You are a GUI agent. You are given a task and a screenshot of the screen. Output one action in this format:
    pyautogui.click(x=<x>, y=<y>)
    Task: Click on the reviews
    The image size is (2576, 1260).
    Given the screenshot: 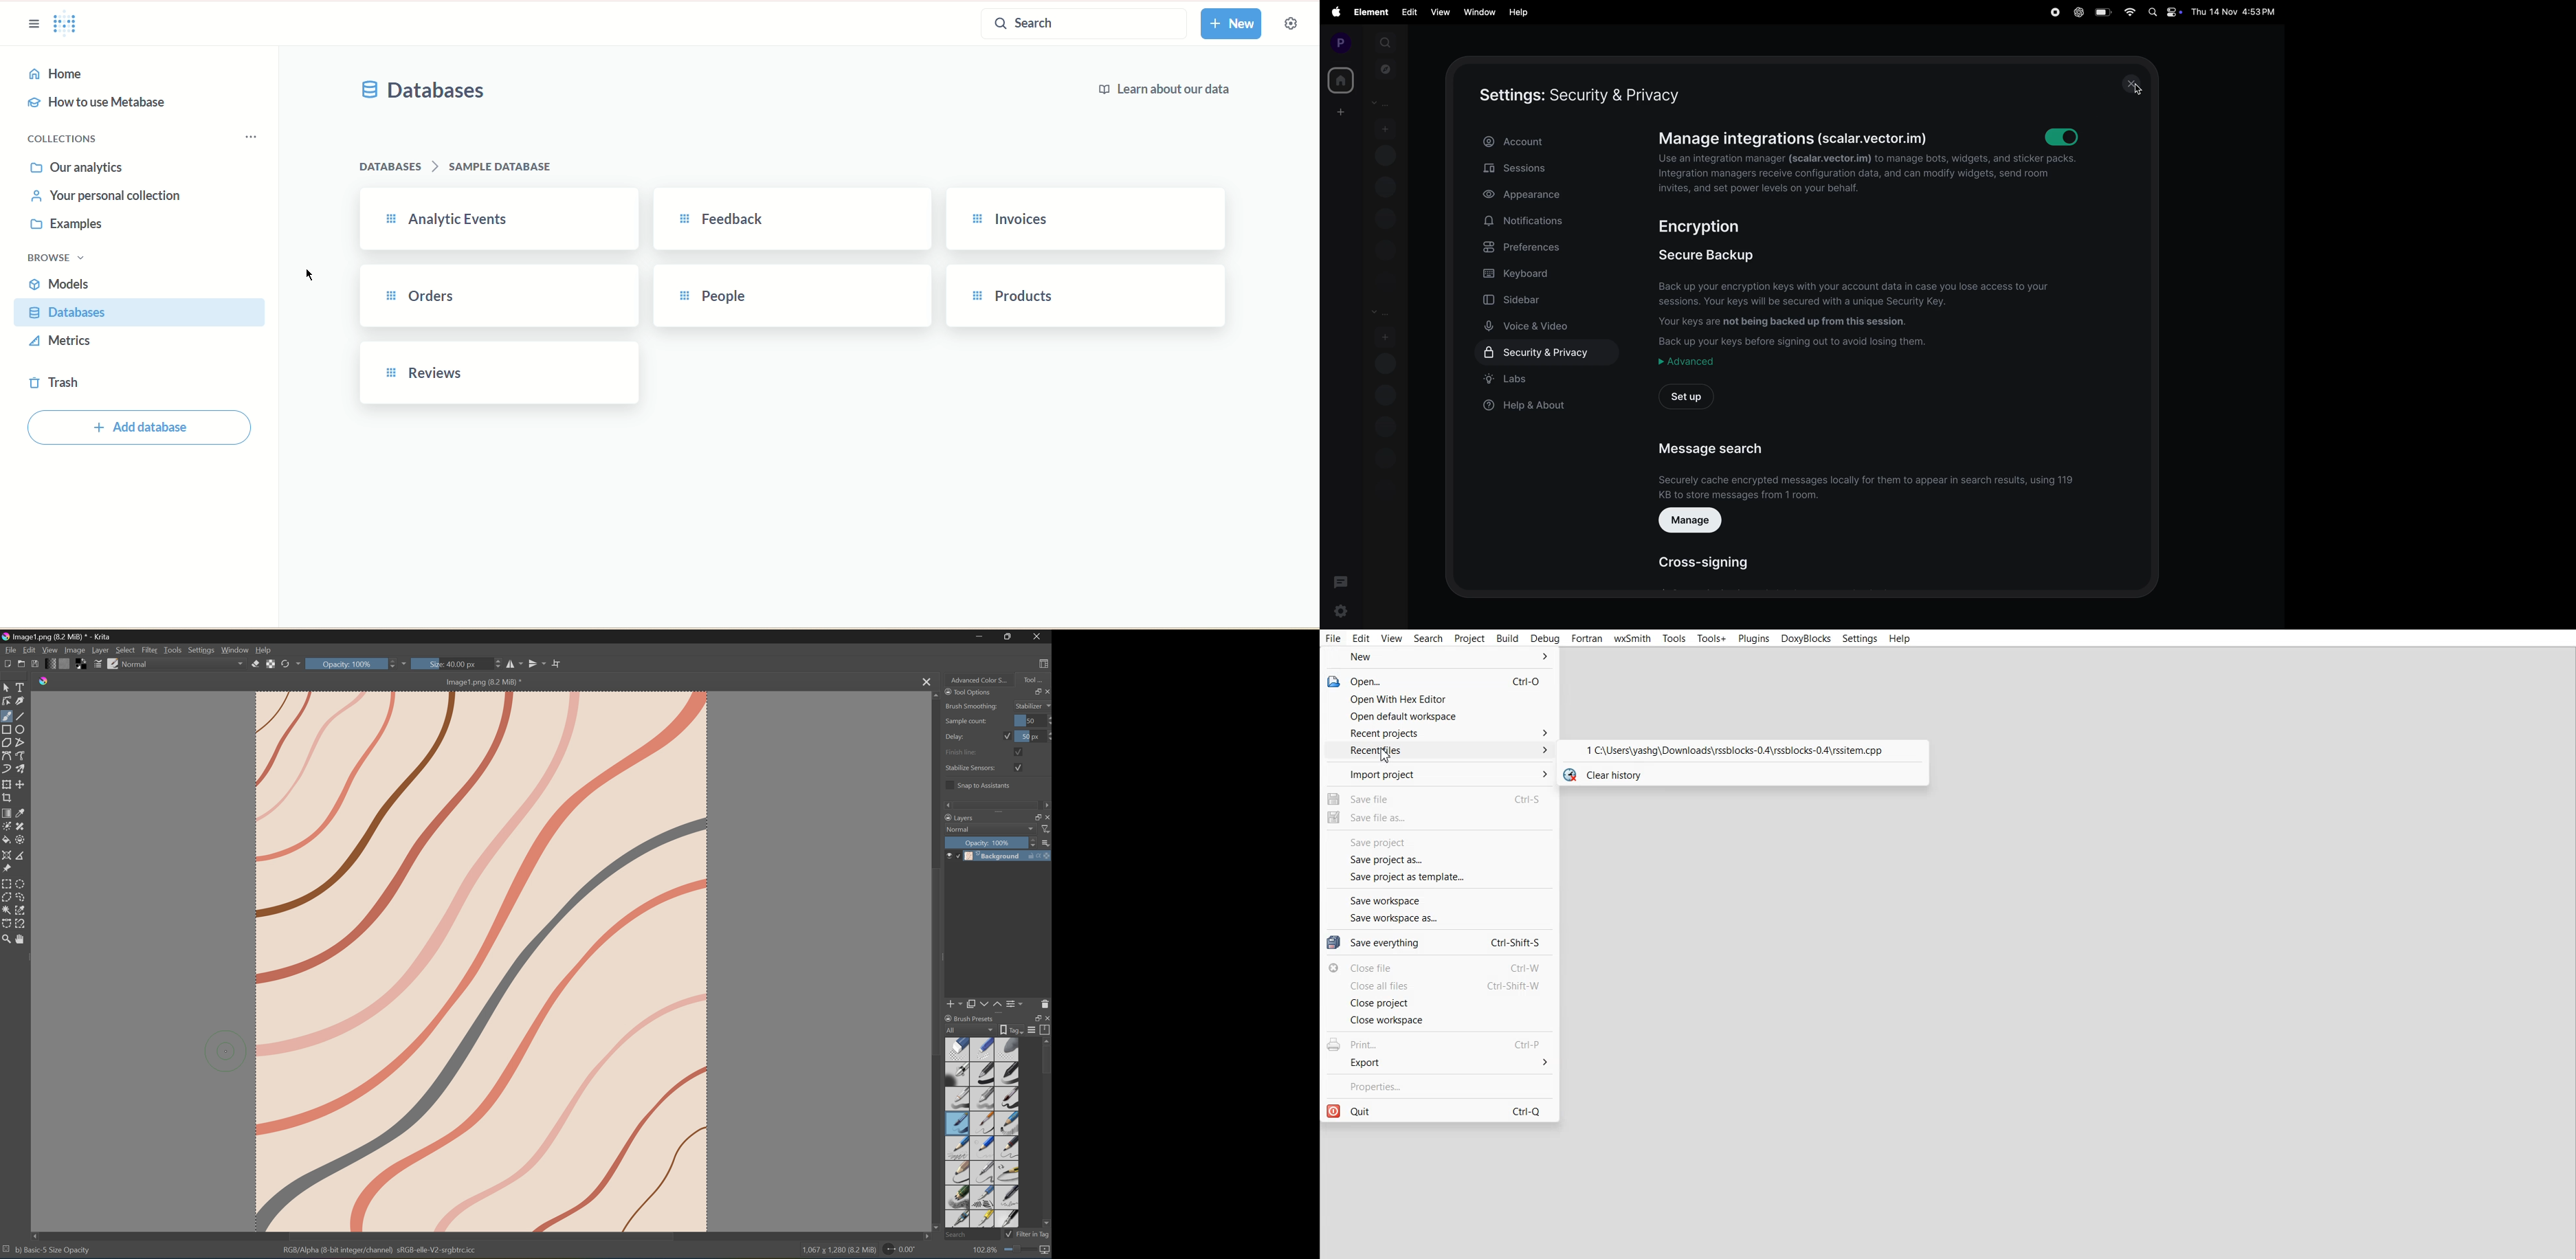 What is the action you would take?
    pyautogui.click(x=494, y=377)
    